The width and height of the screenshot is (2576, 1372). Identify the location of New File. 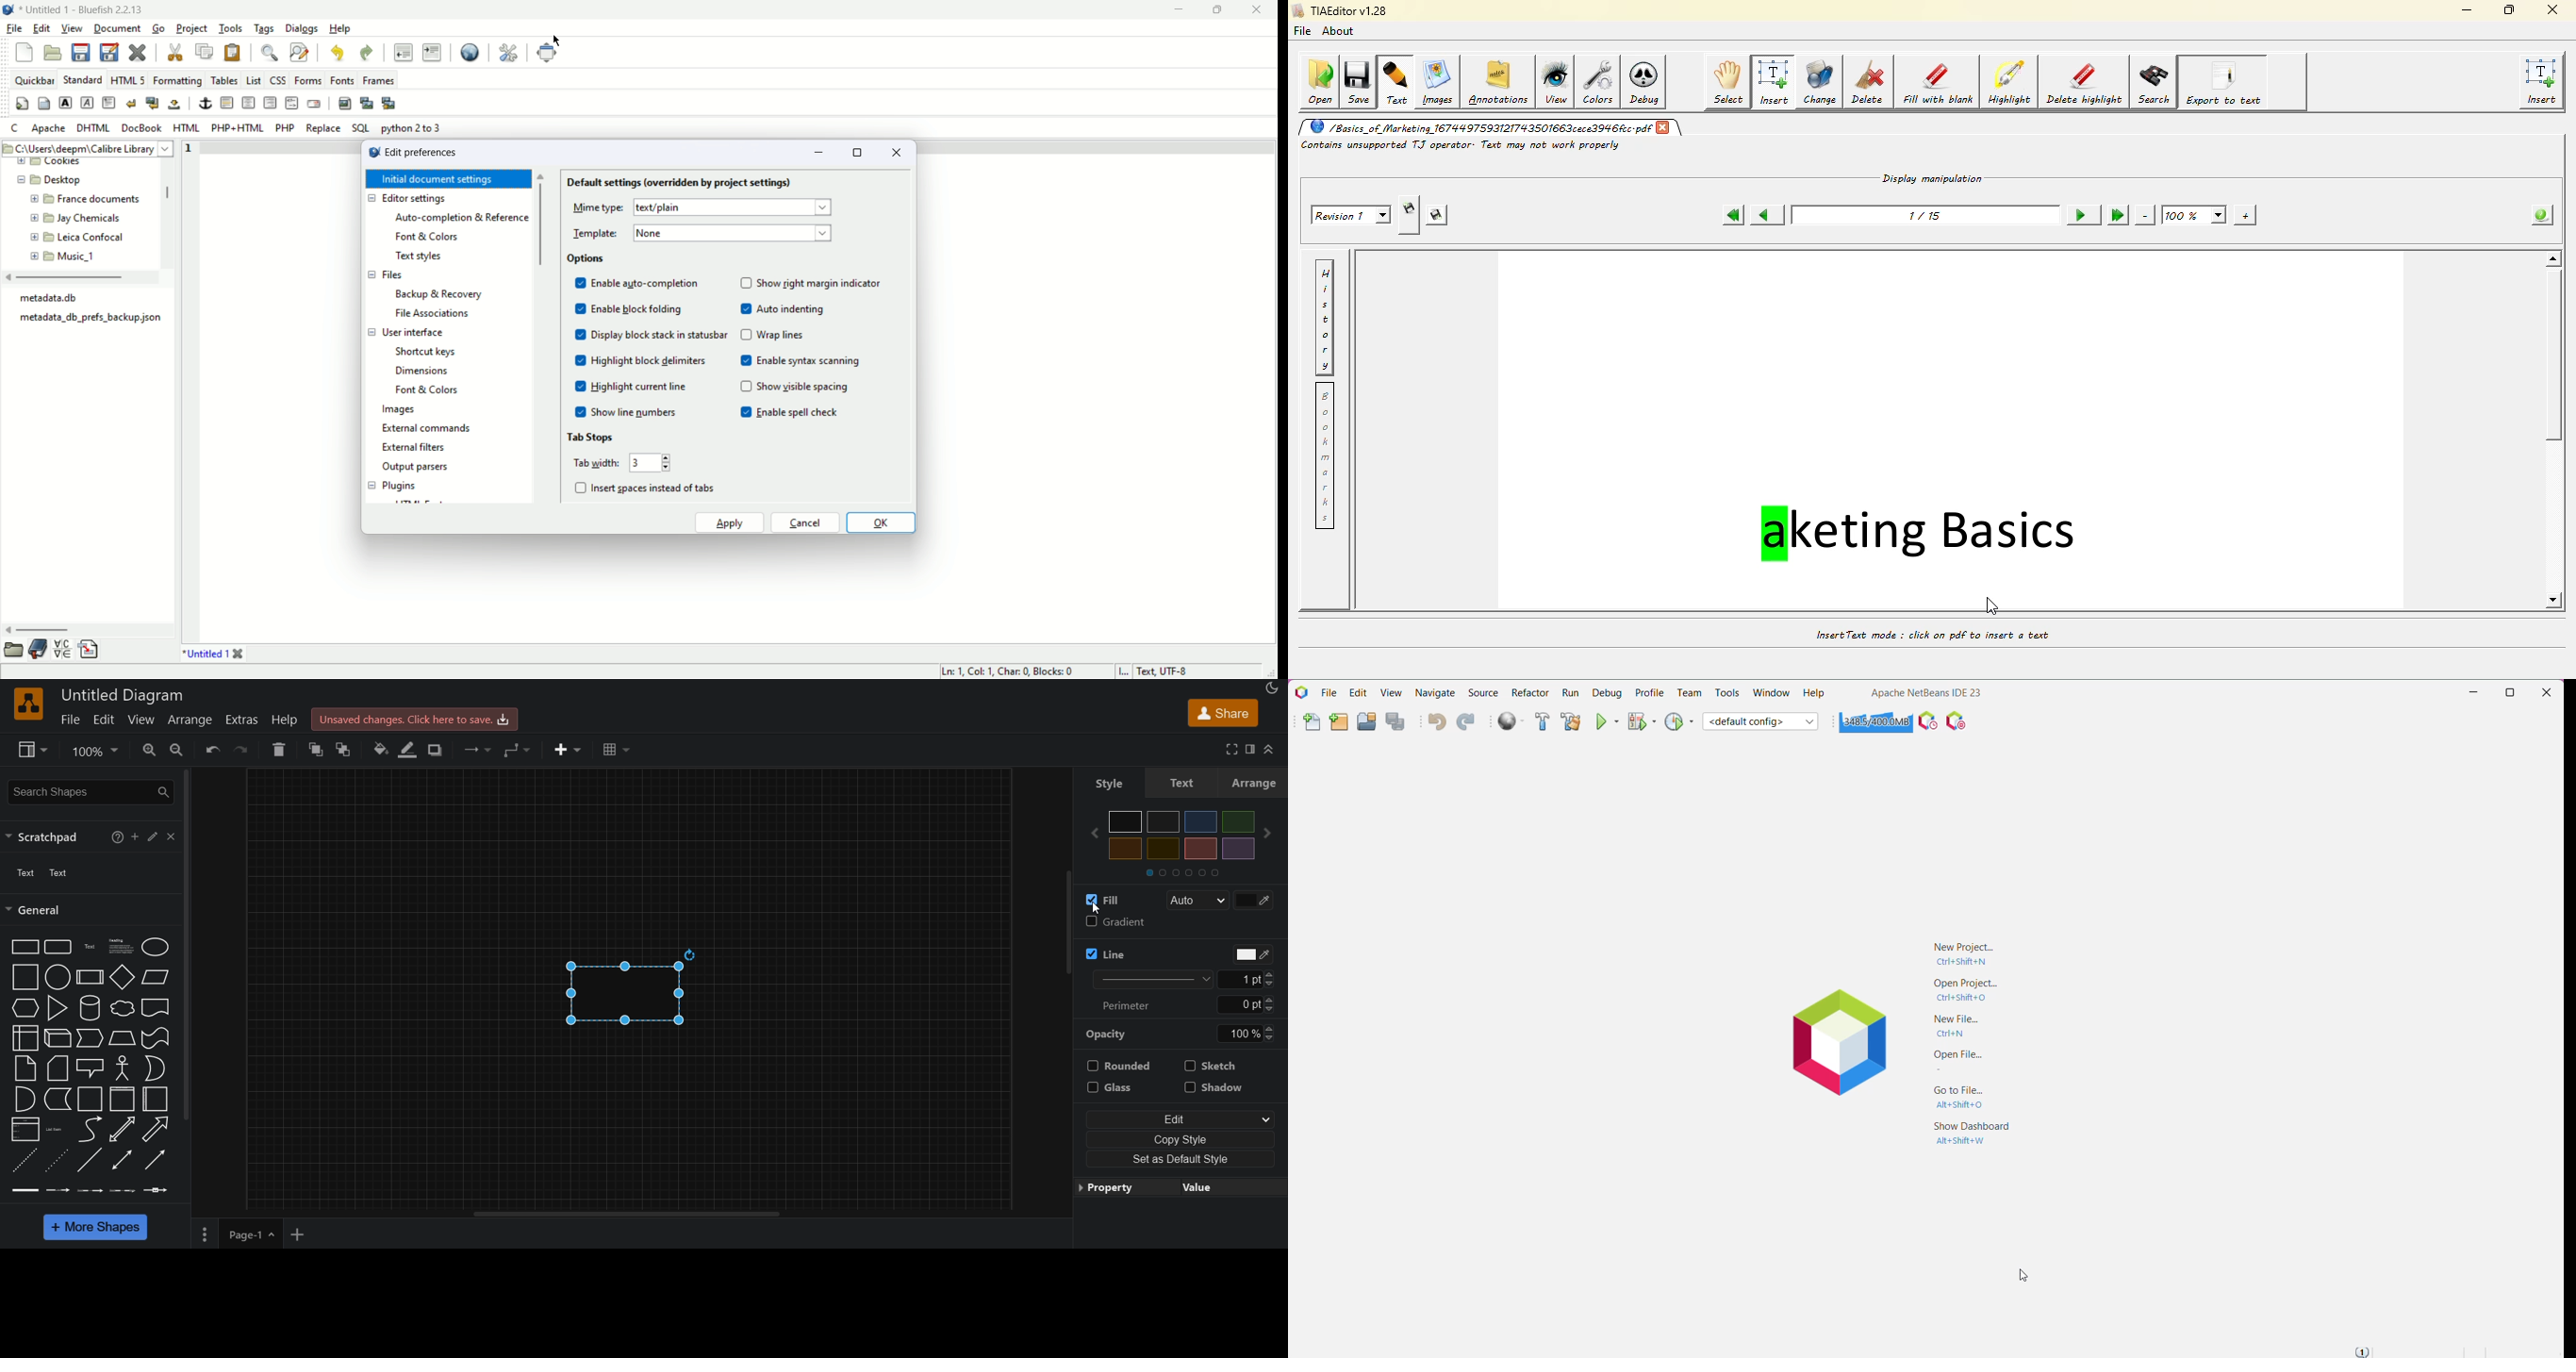
(1311, 724).